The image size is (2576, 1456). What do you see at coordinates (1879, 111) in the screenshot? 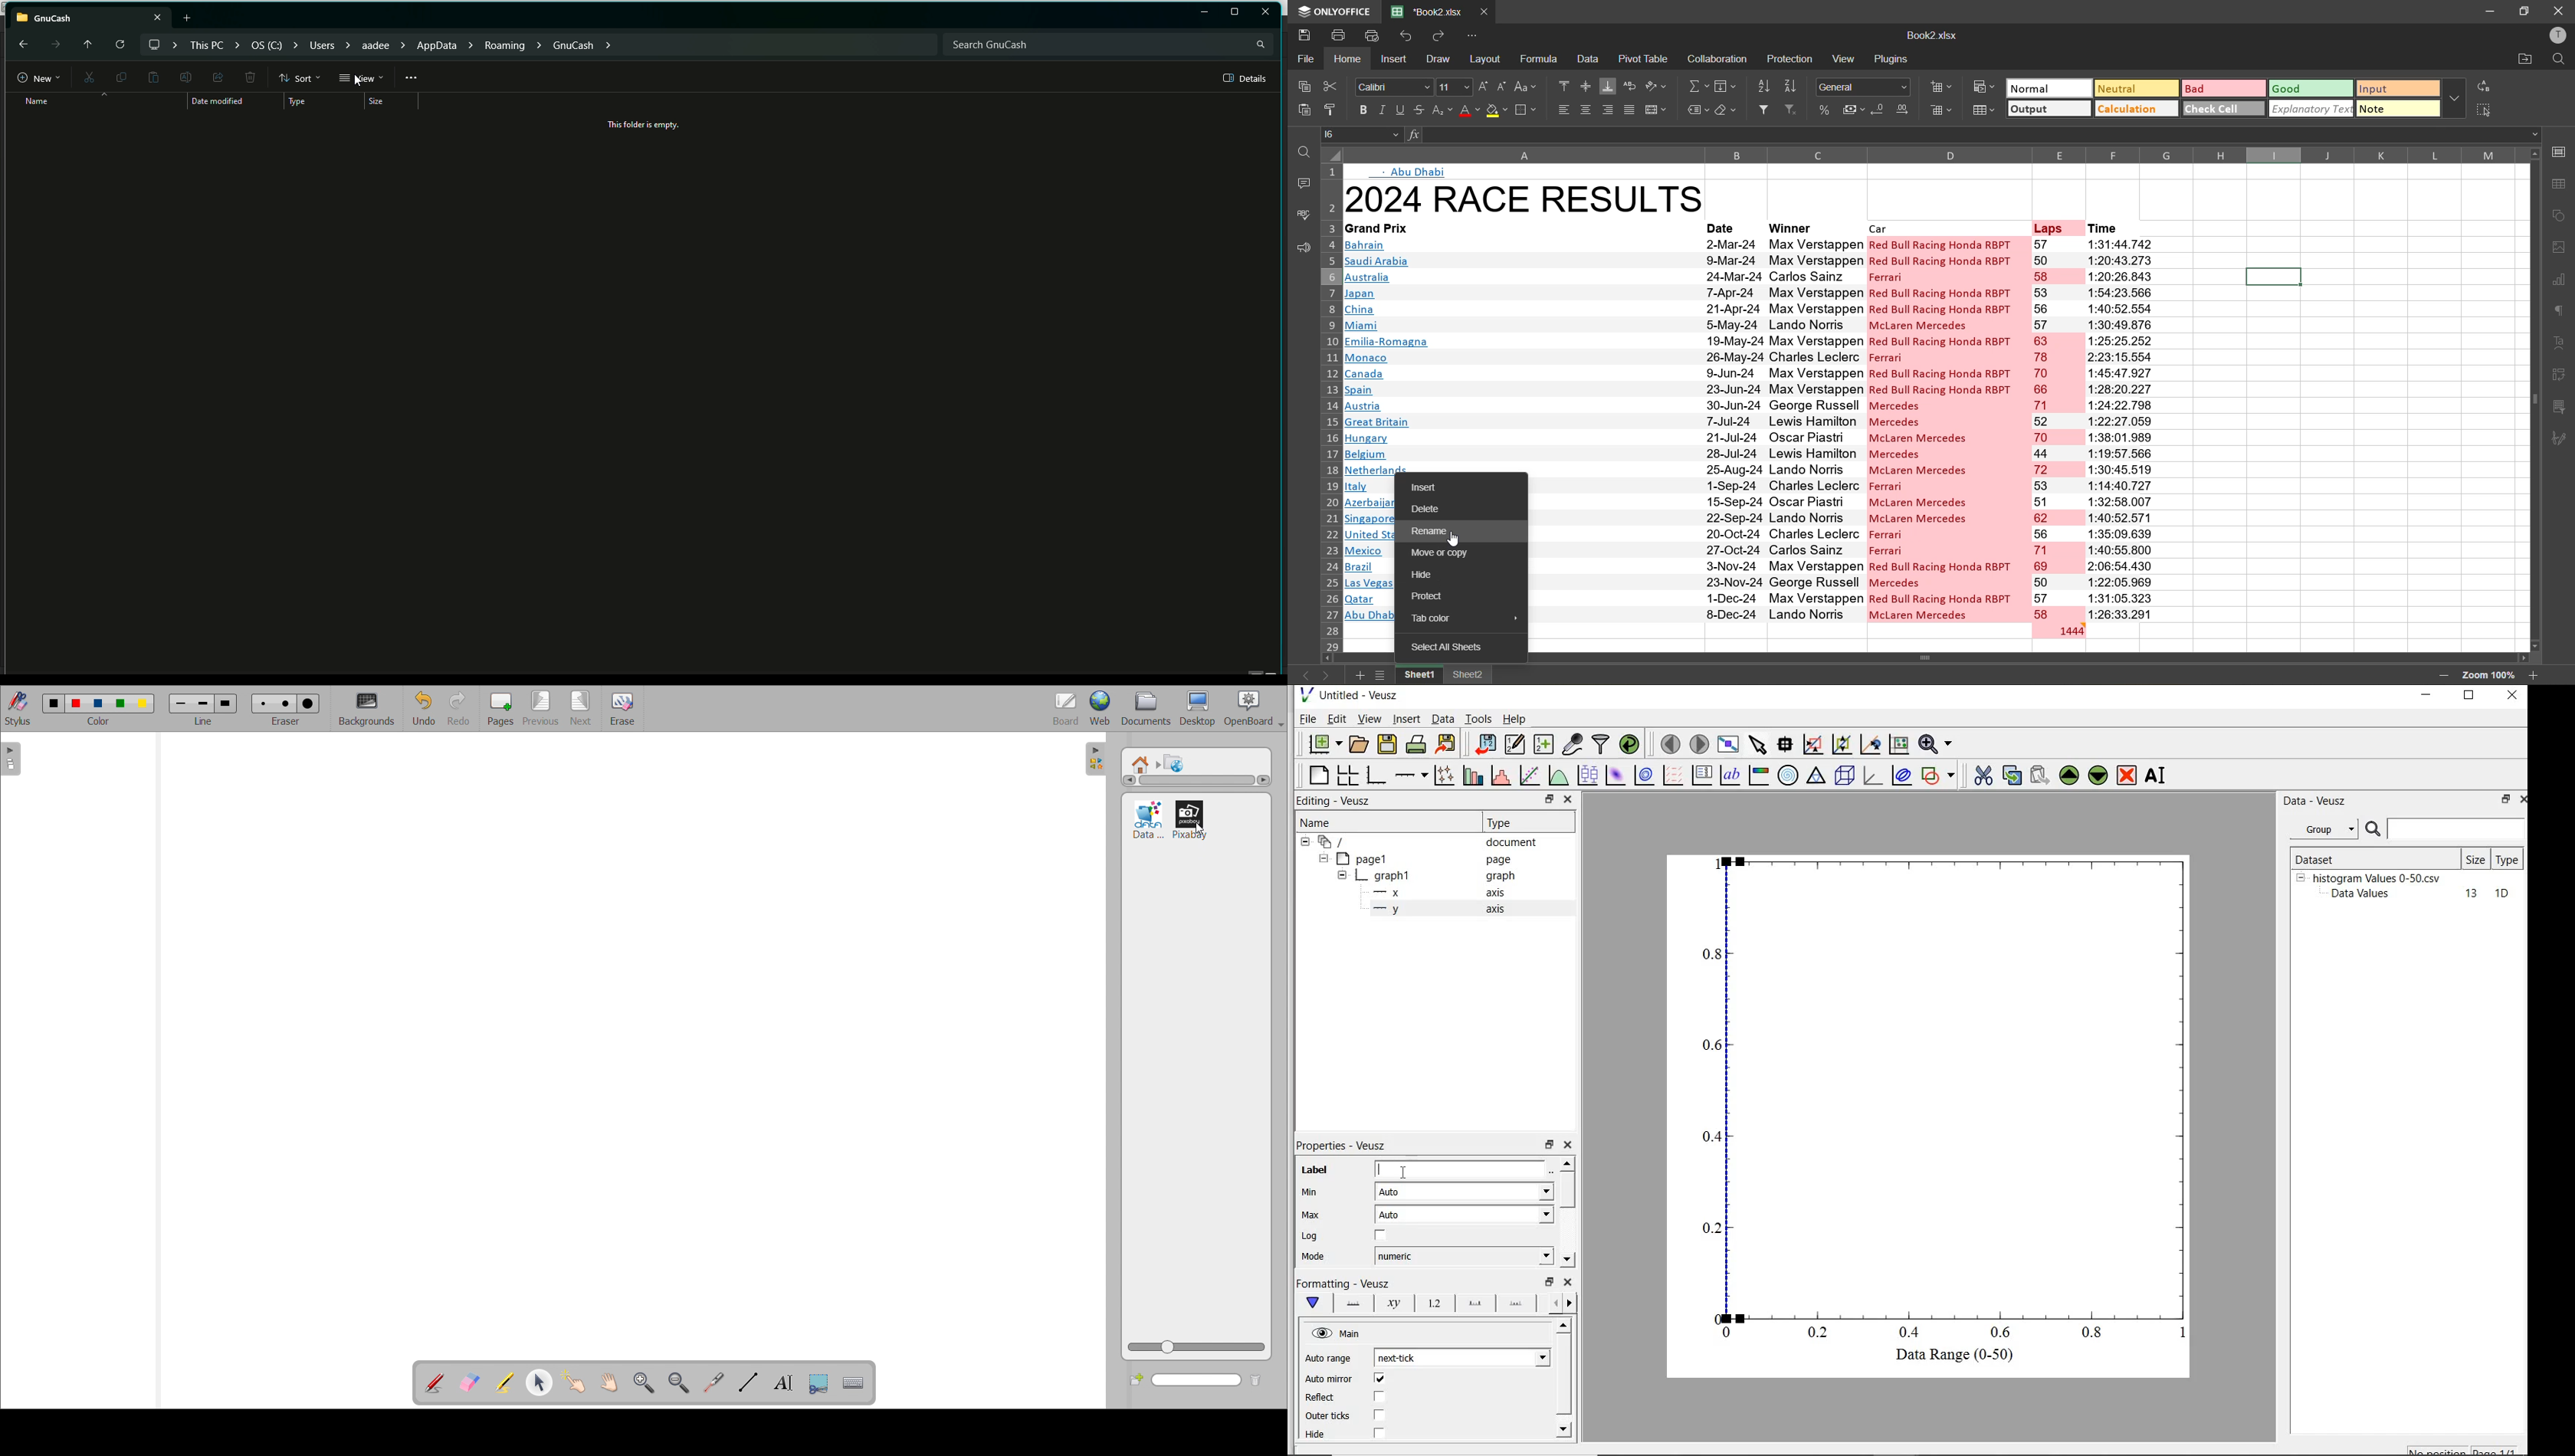
I see `decrease decimal` at bounding box center [1879, 111].